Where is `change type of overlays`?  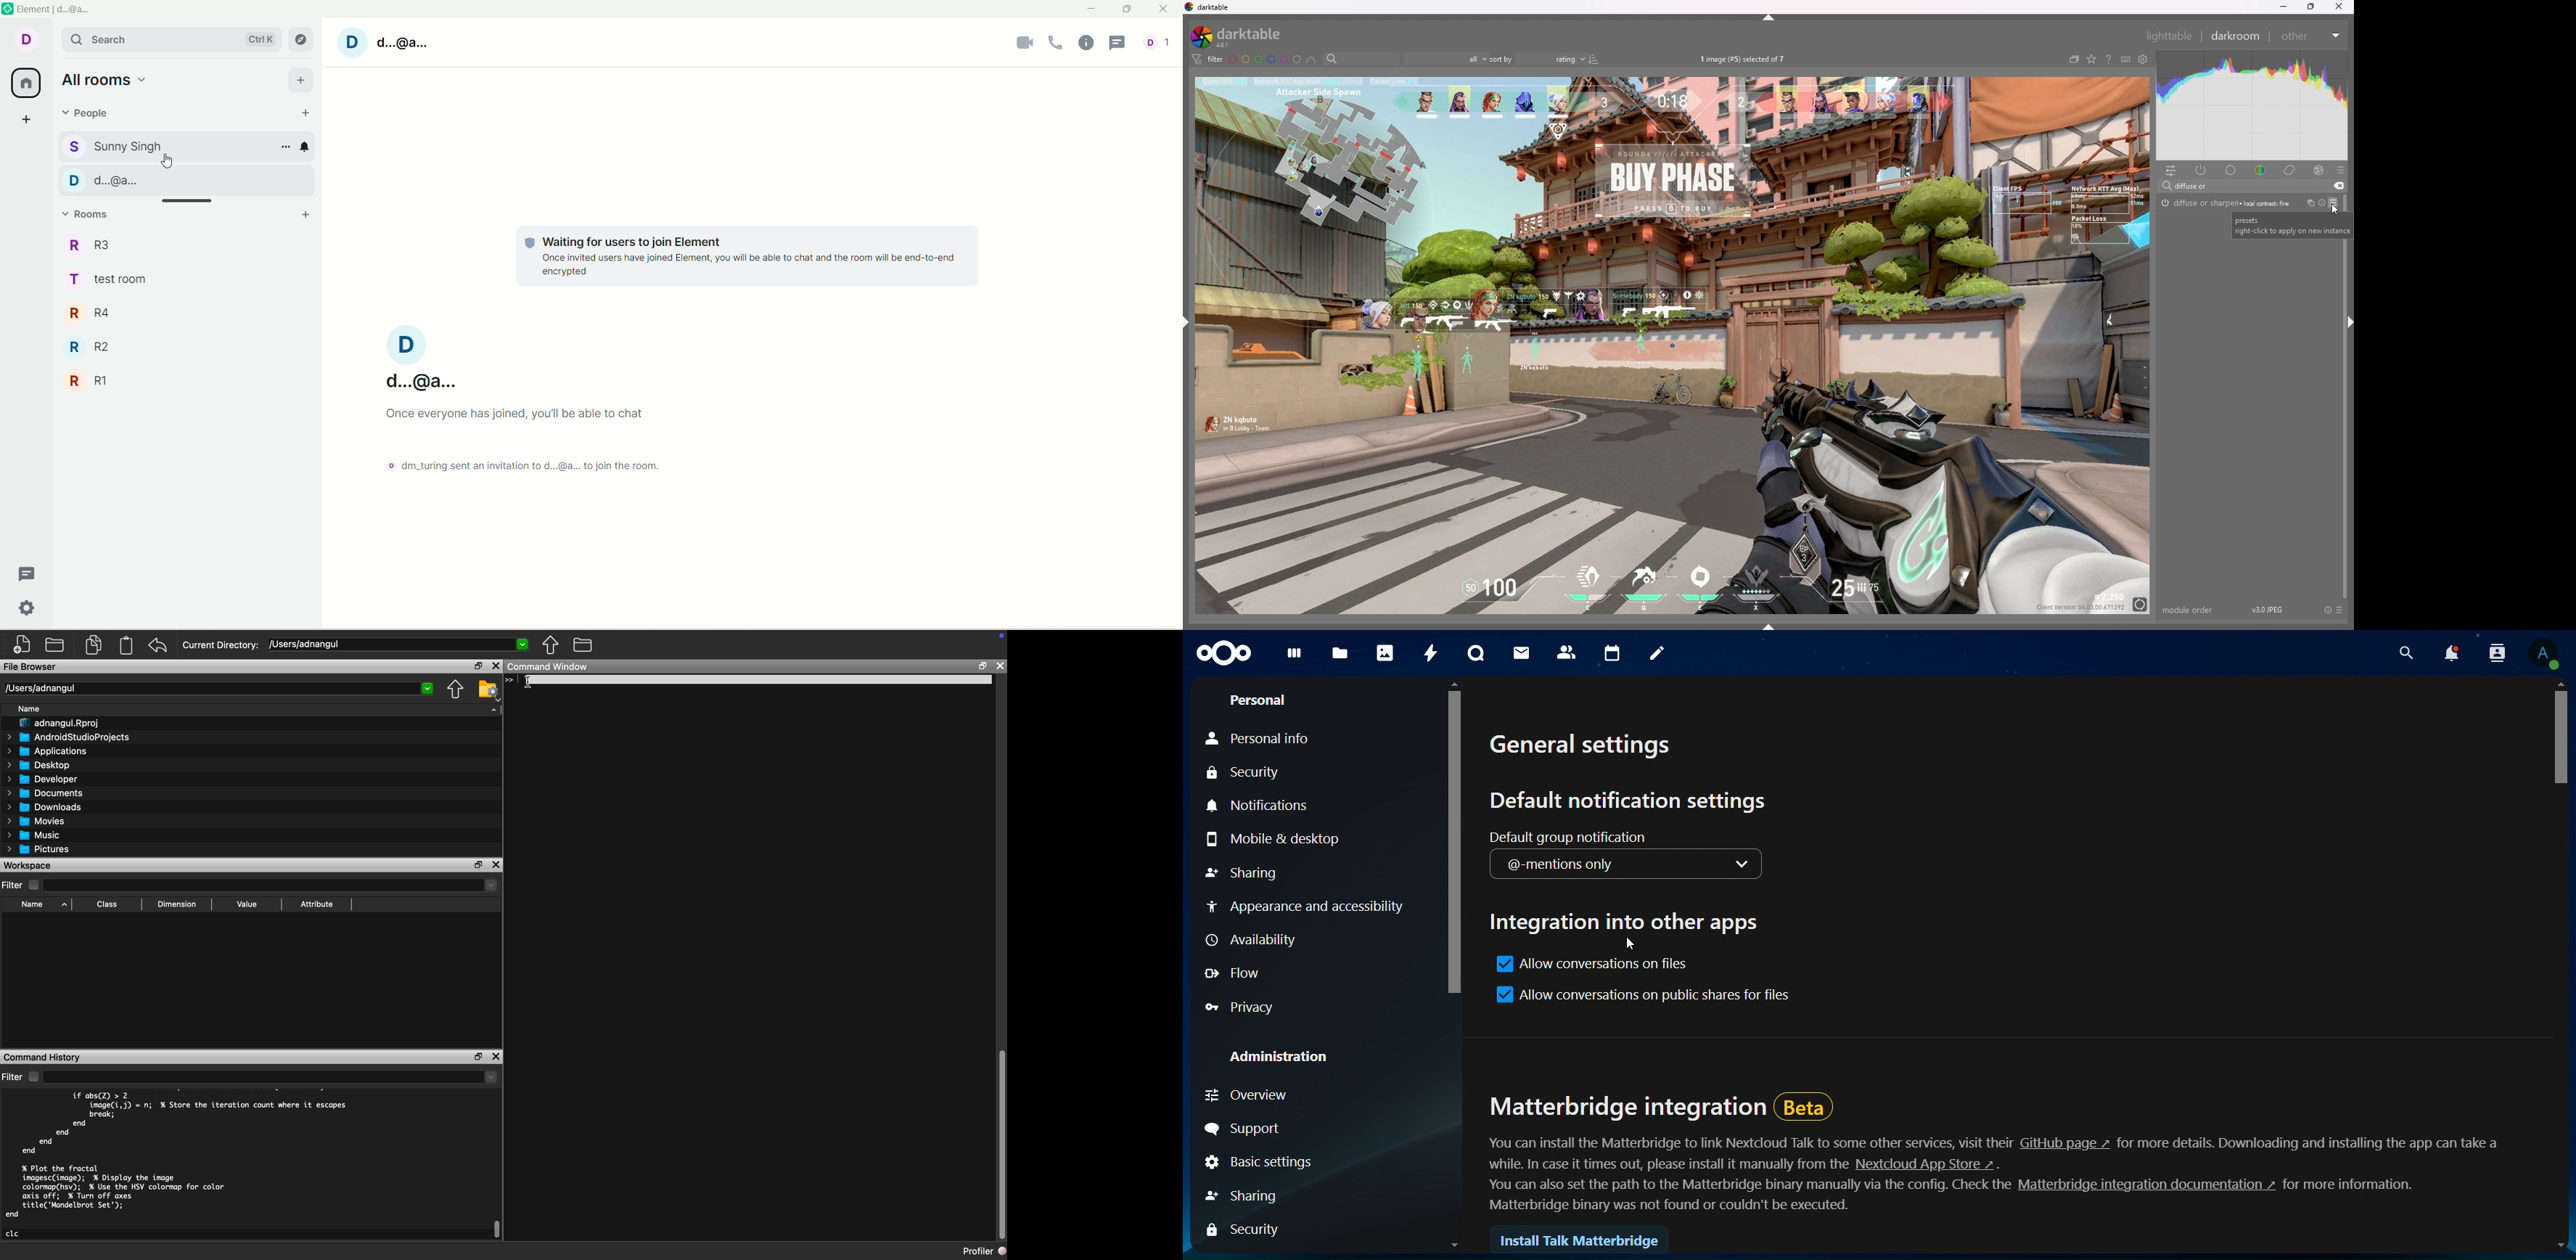
change type of overlays is located at coordinates (2093, 59).